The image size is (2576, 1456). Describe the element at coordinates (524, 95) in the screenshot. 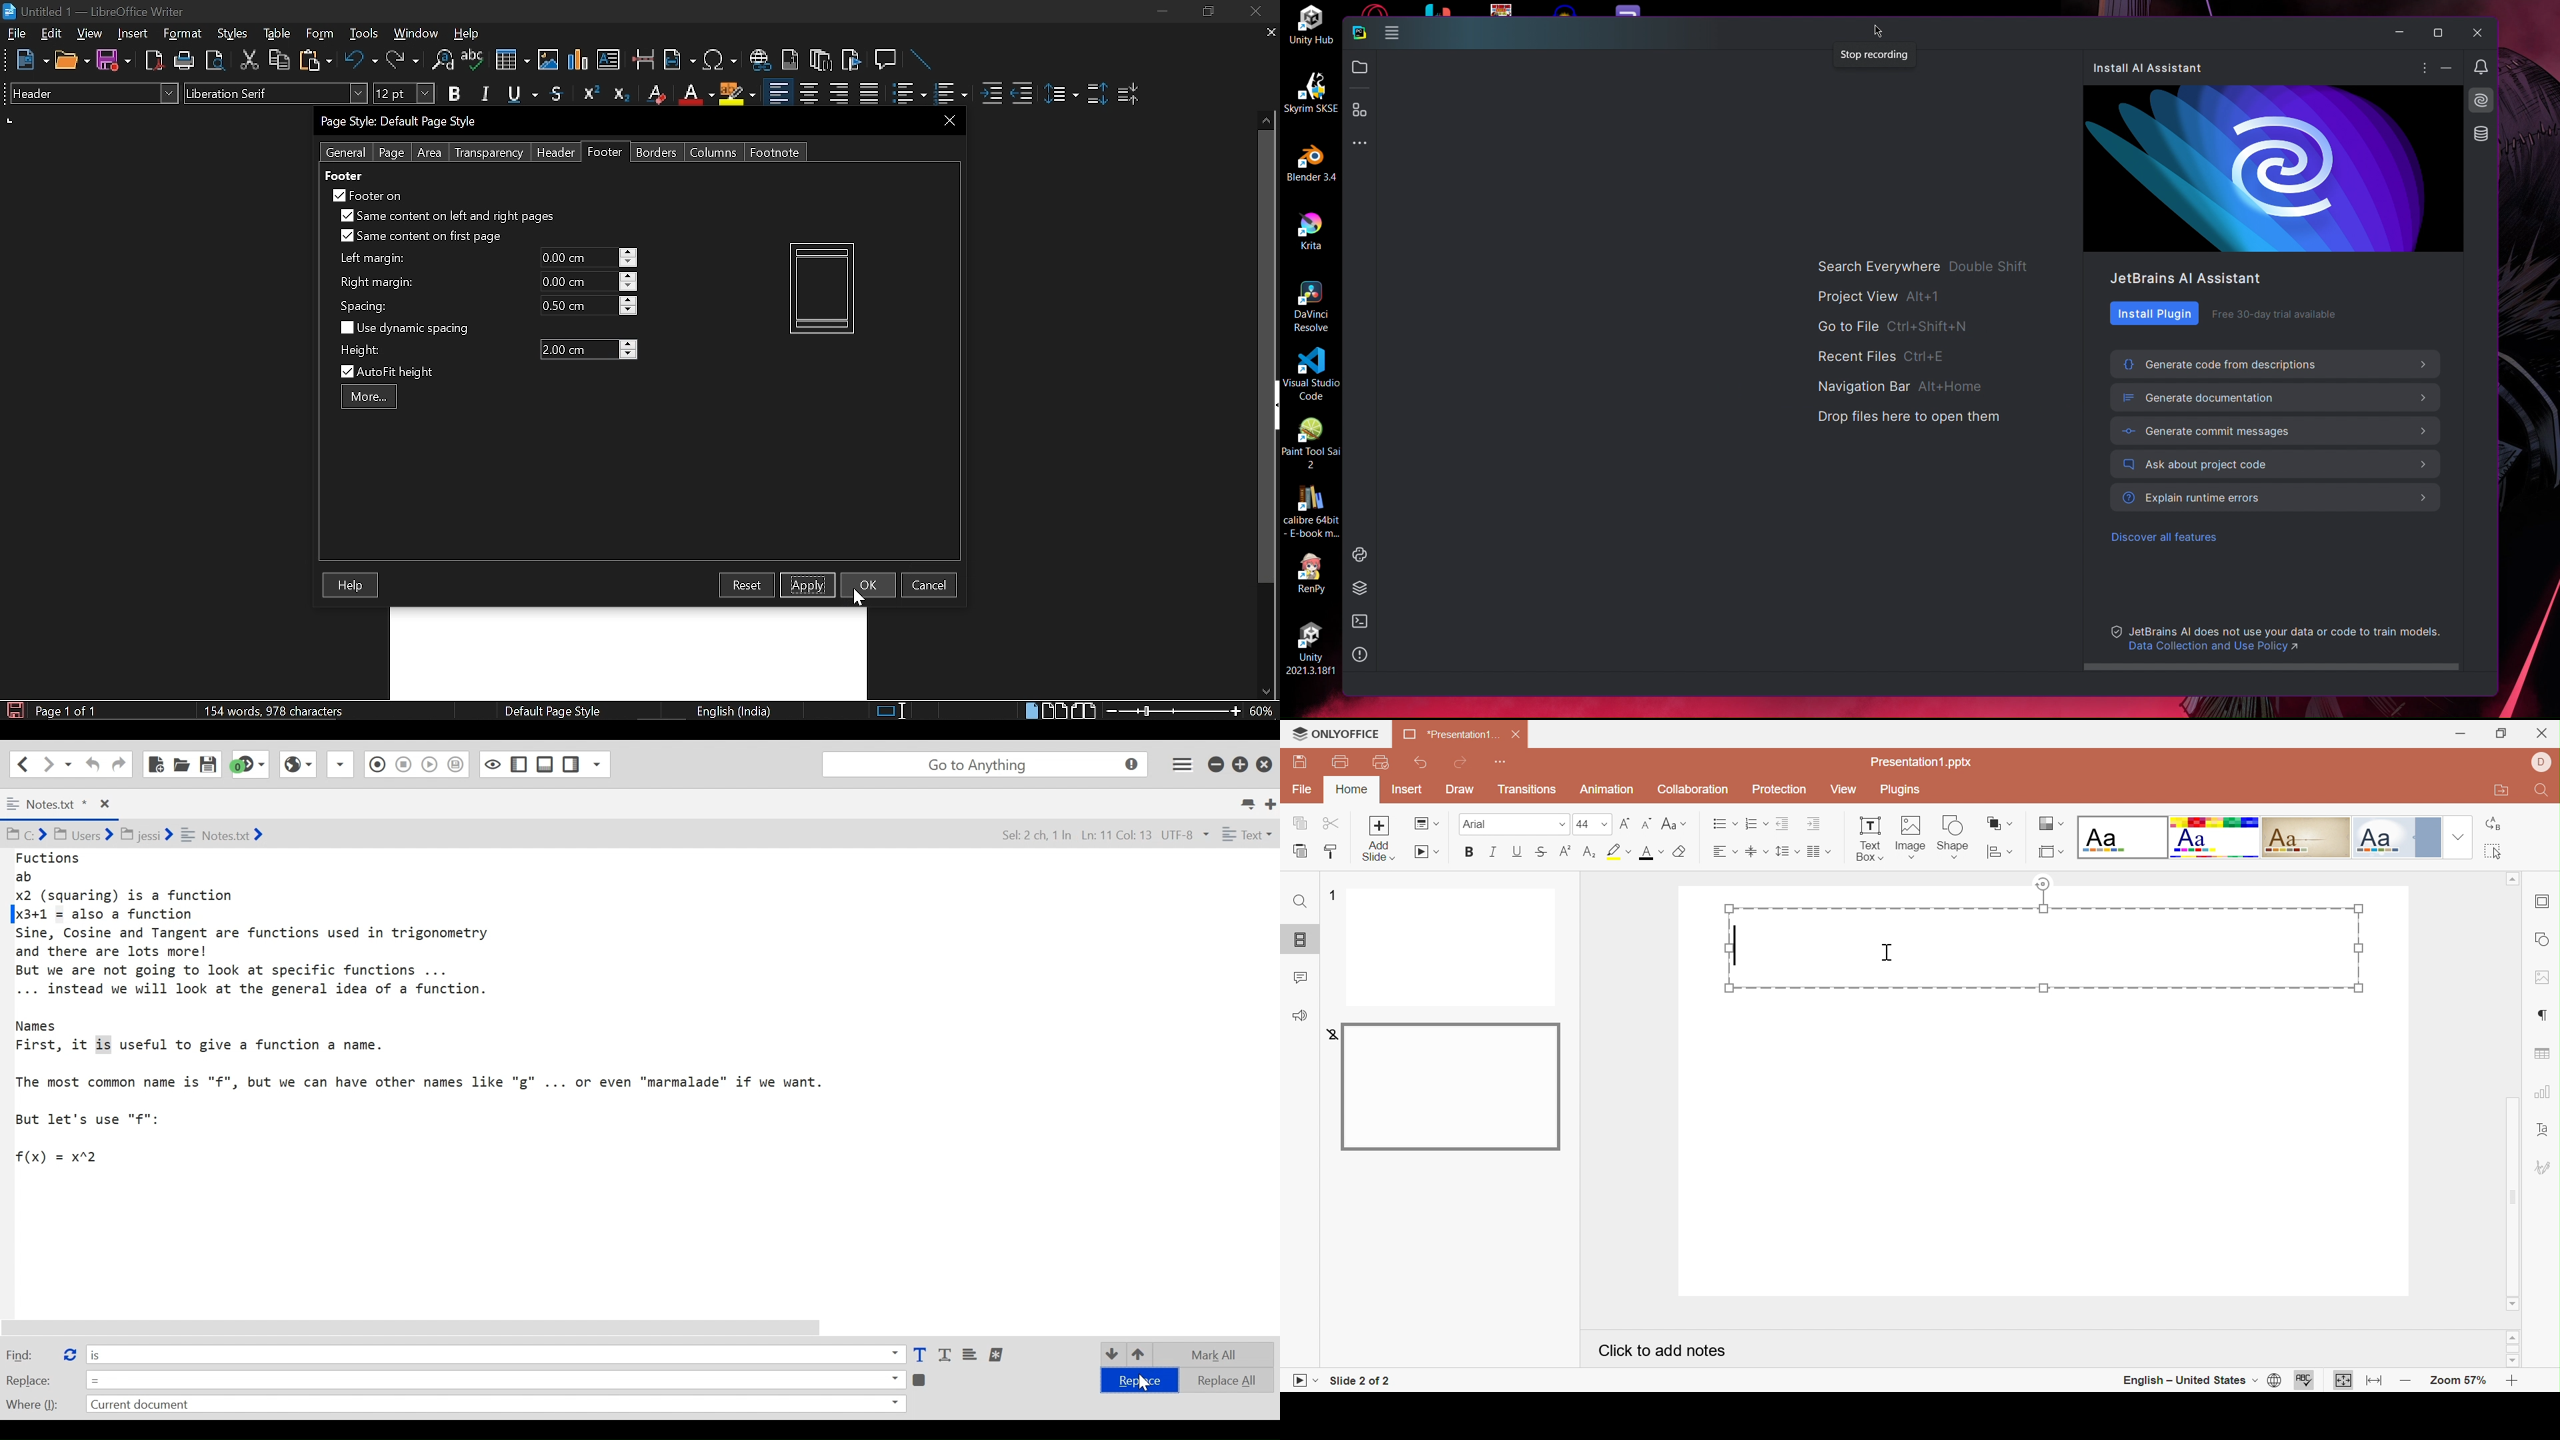

I see `Underline` at that location.